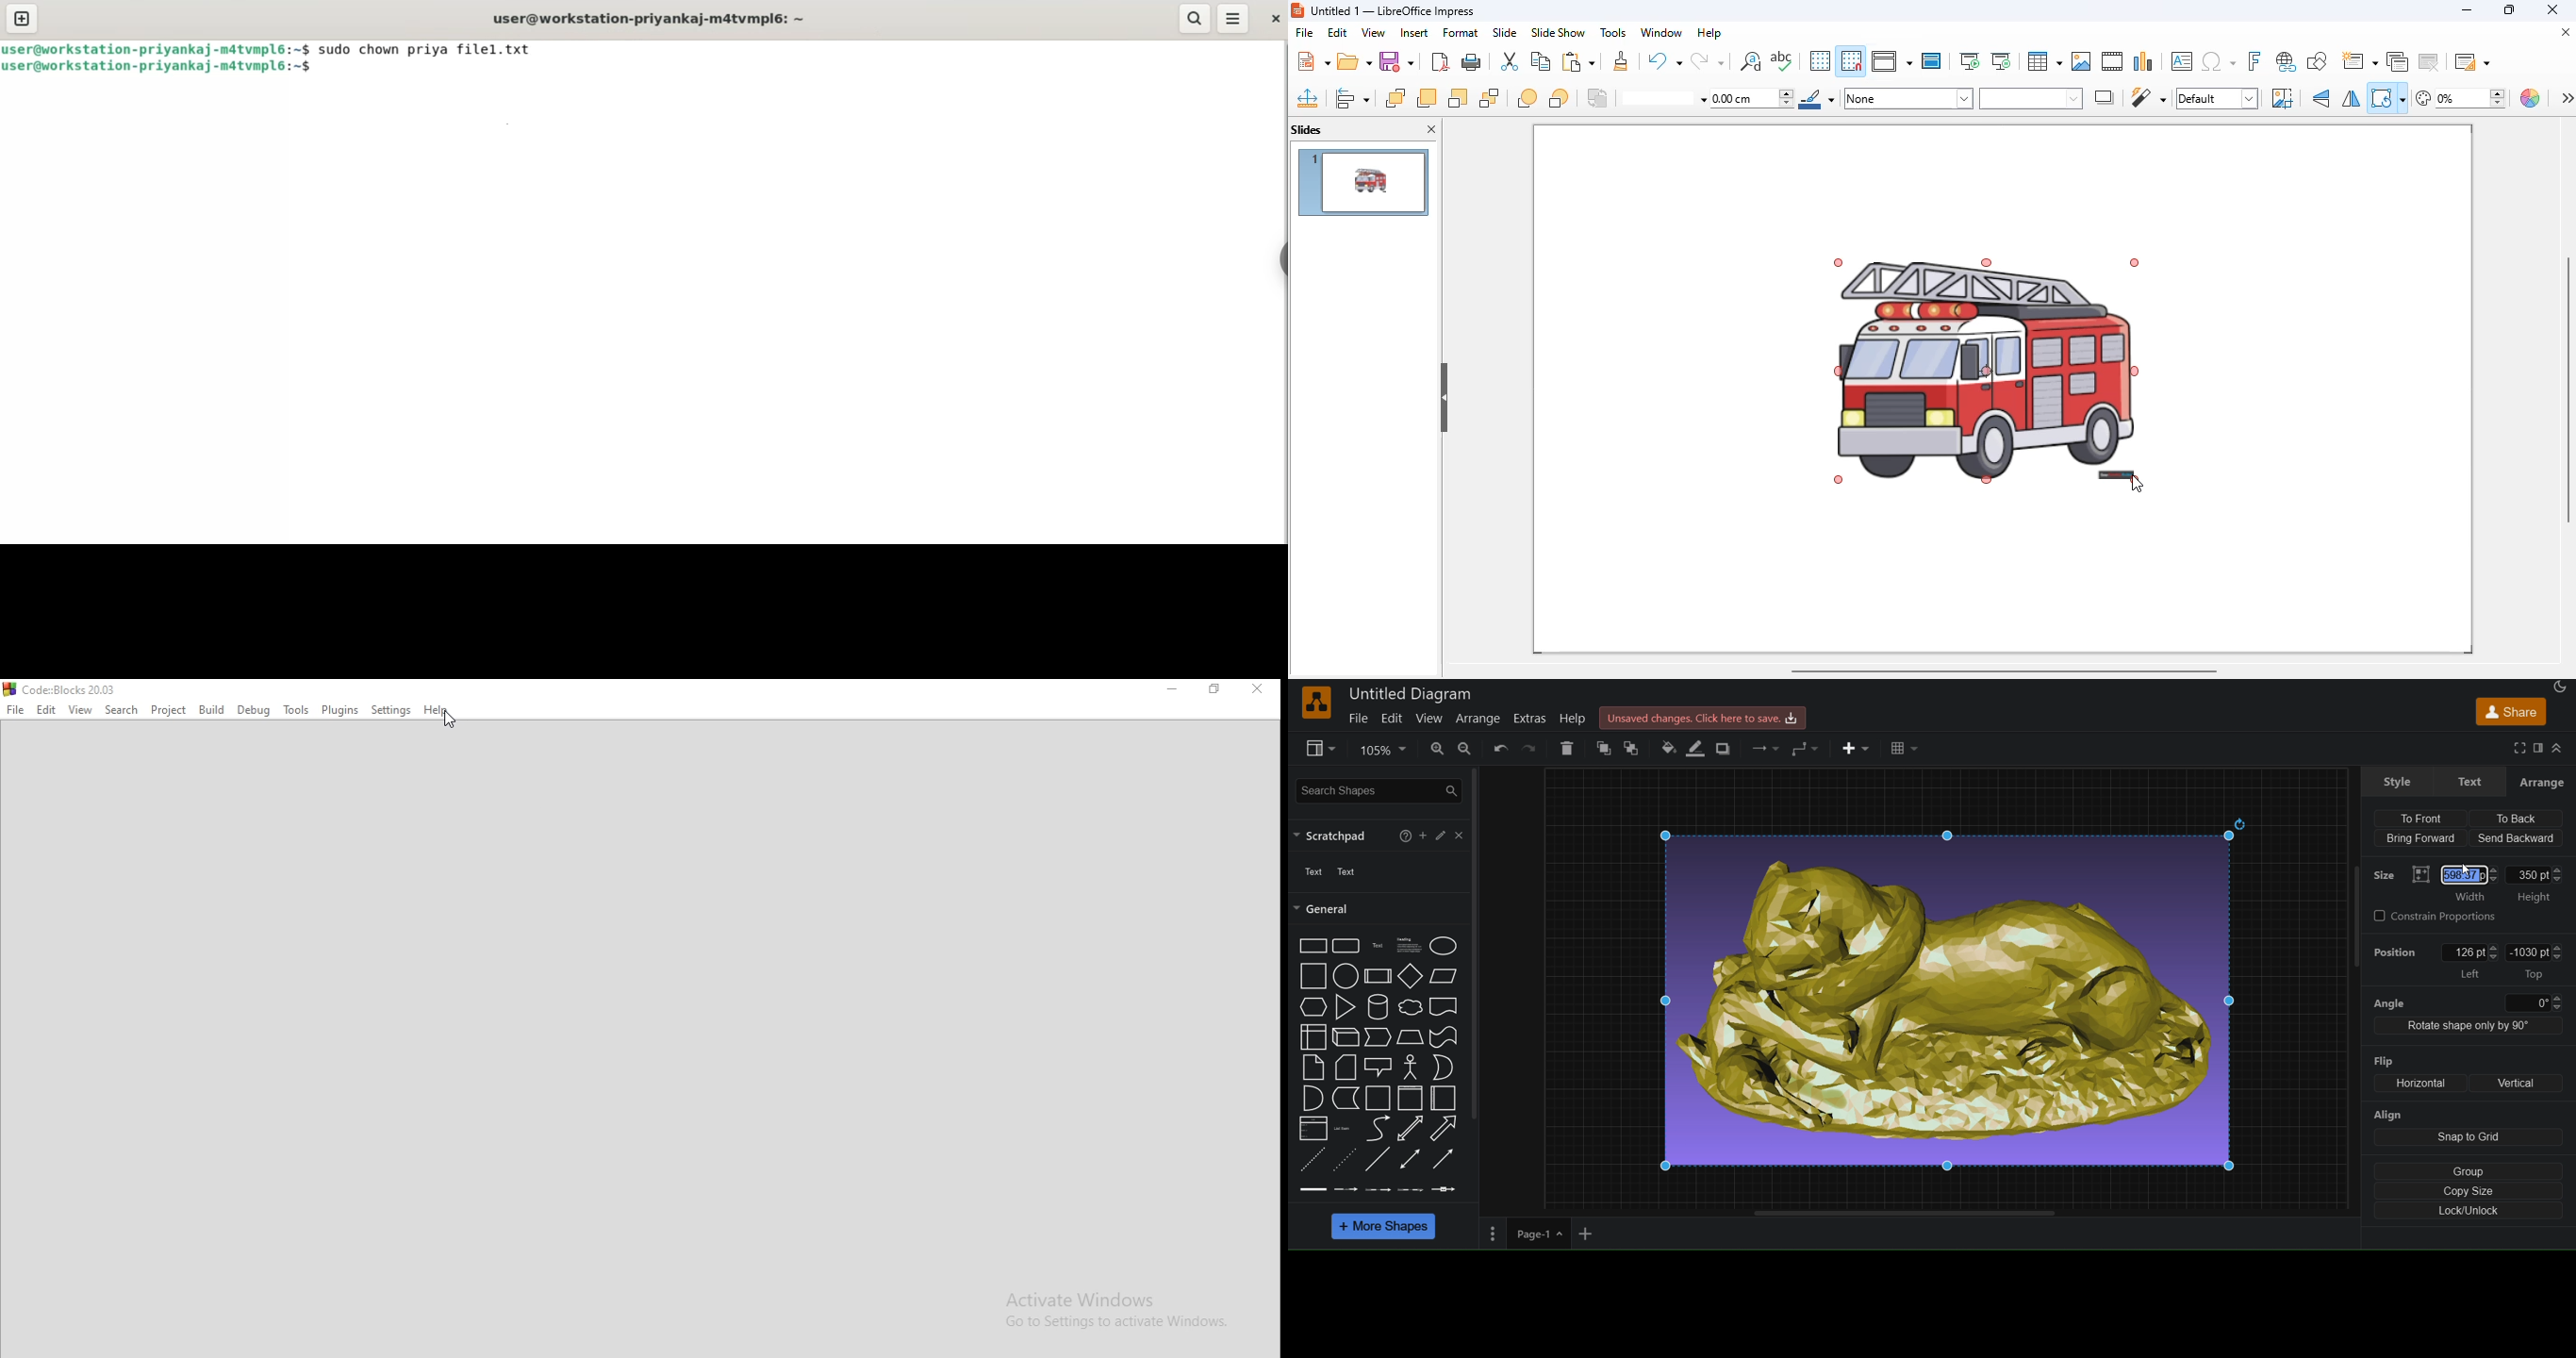 This screenshot has width=2576, height=1372. What do you see at coordinates (2508, 9) in the screenshot?
I see `maximize` at bounding box center [2508, 9].